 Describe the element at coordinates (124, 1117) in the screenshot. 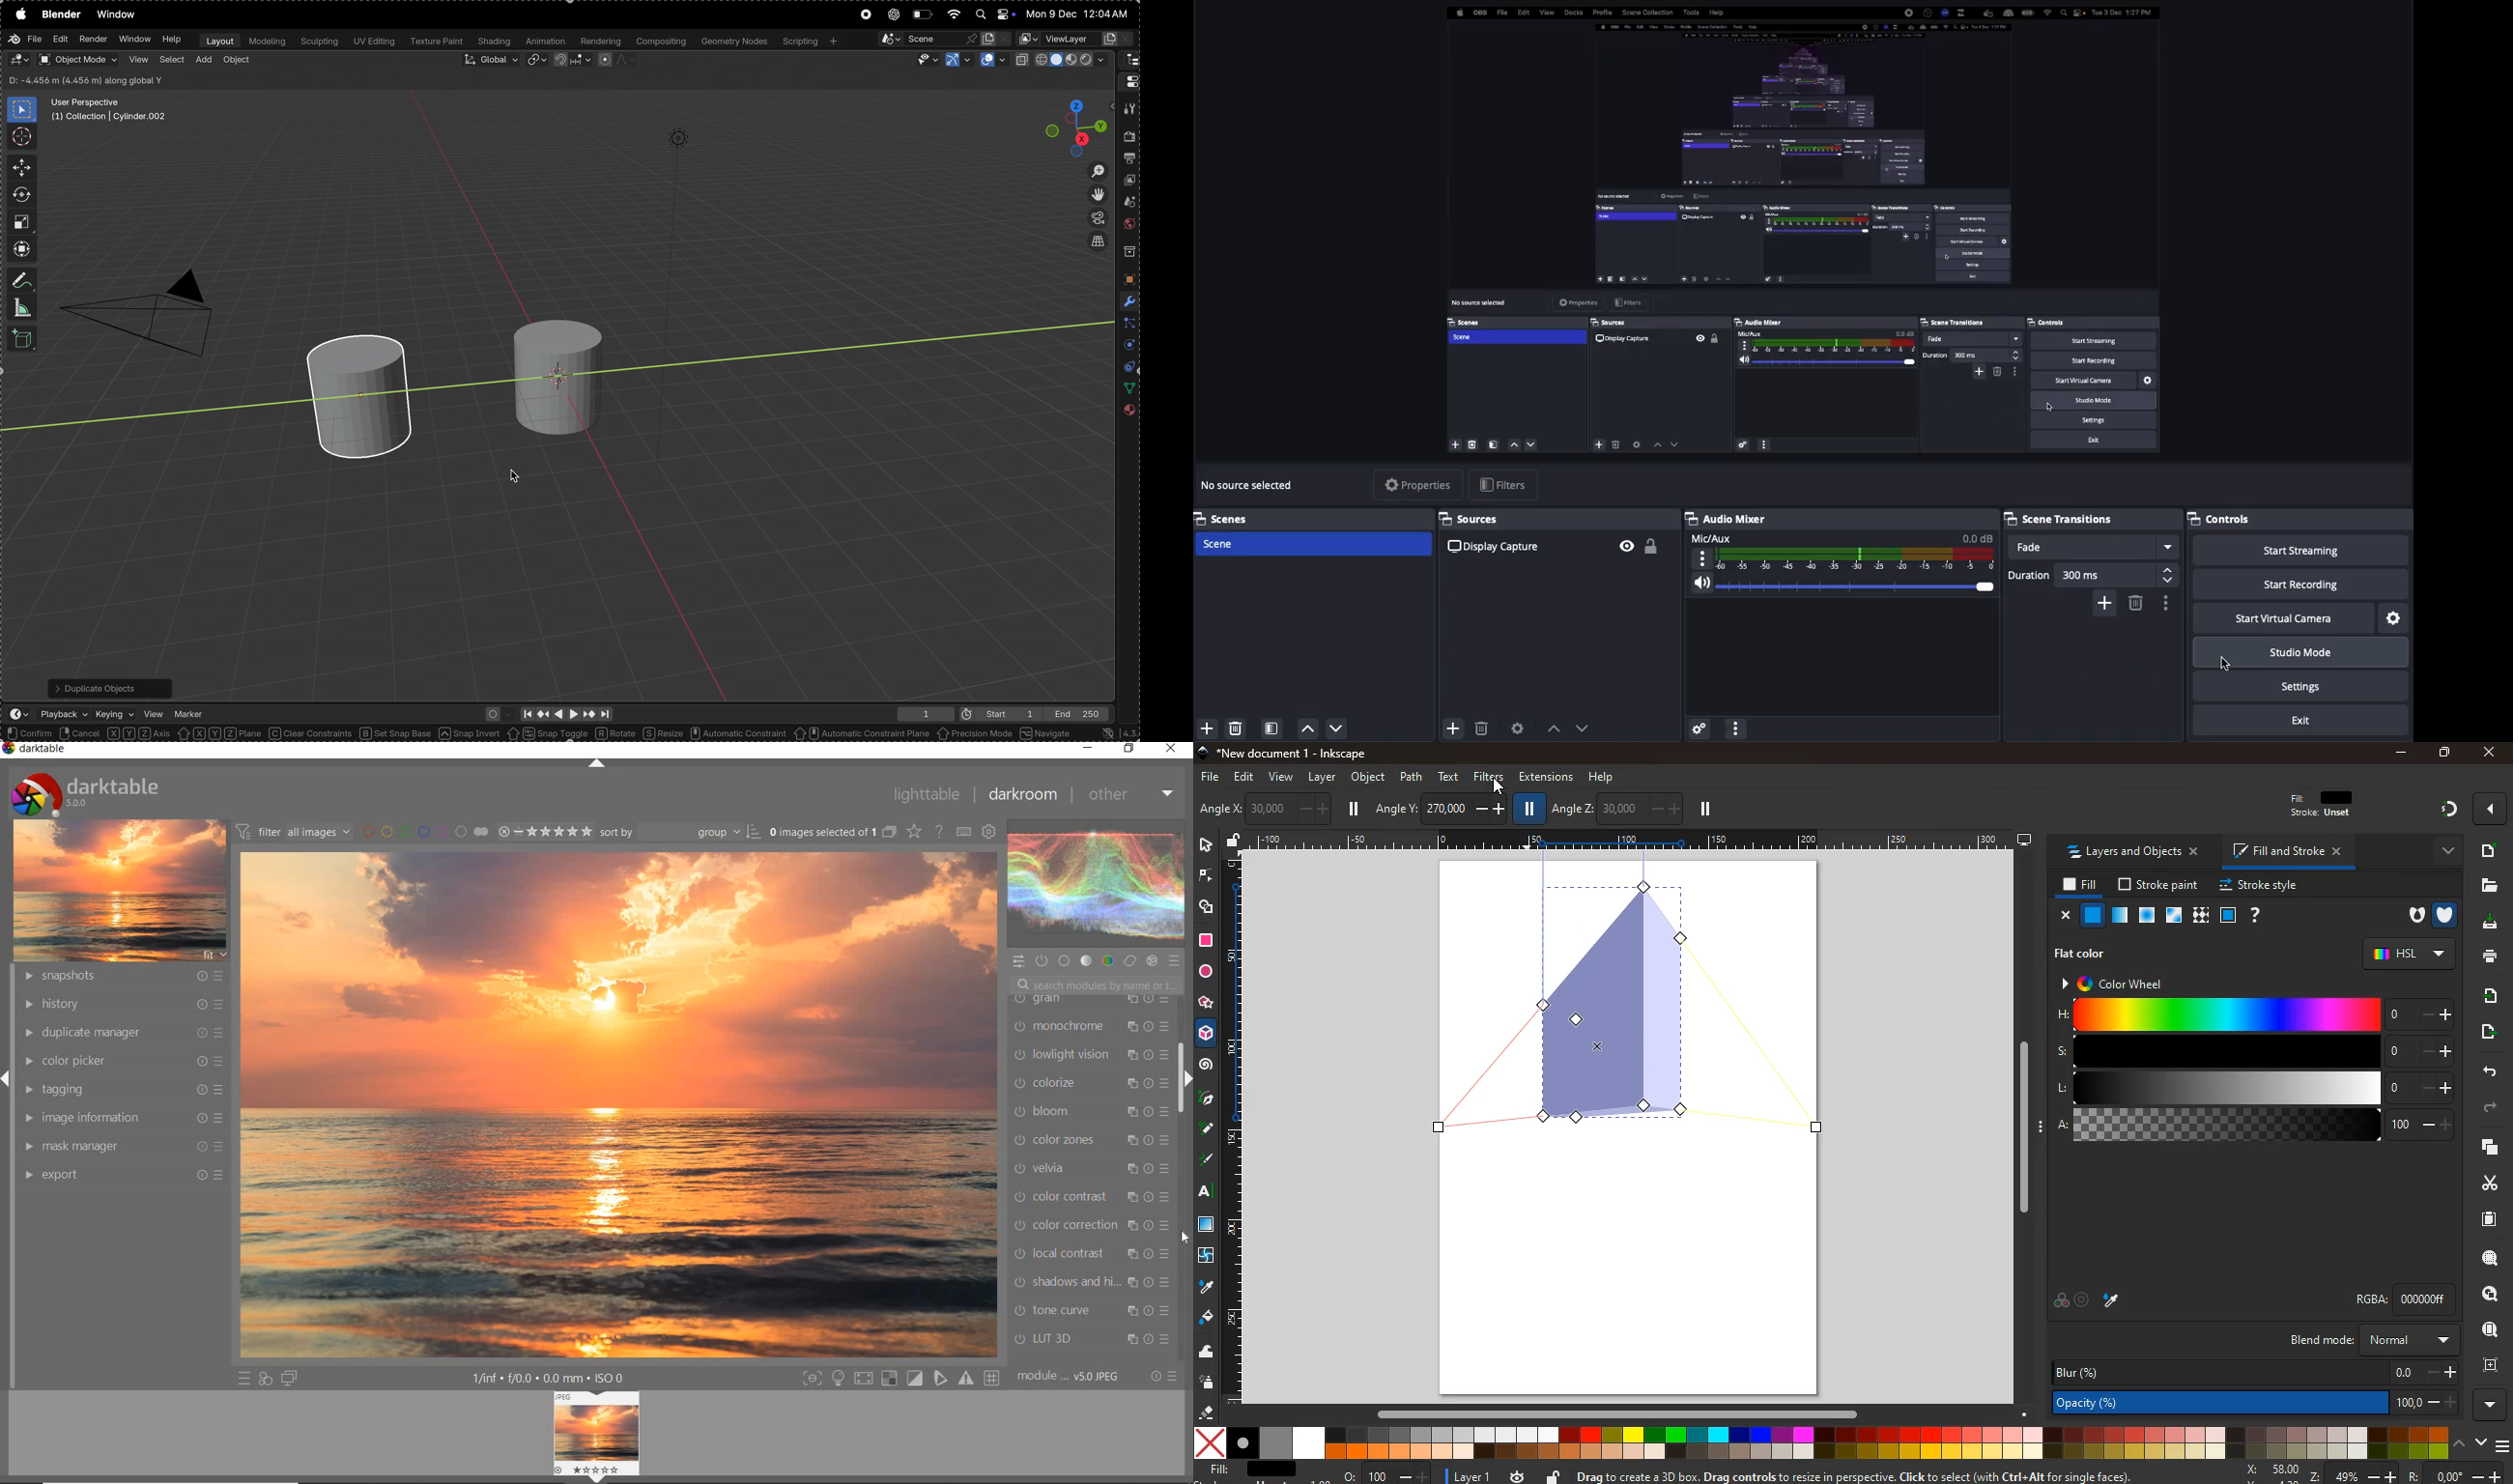

I see `IMAGE INFORMATION` at that location.